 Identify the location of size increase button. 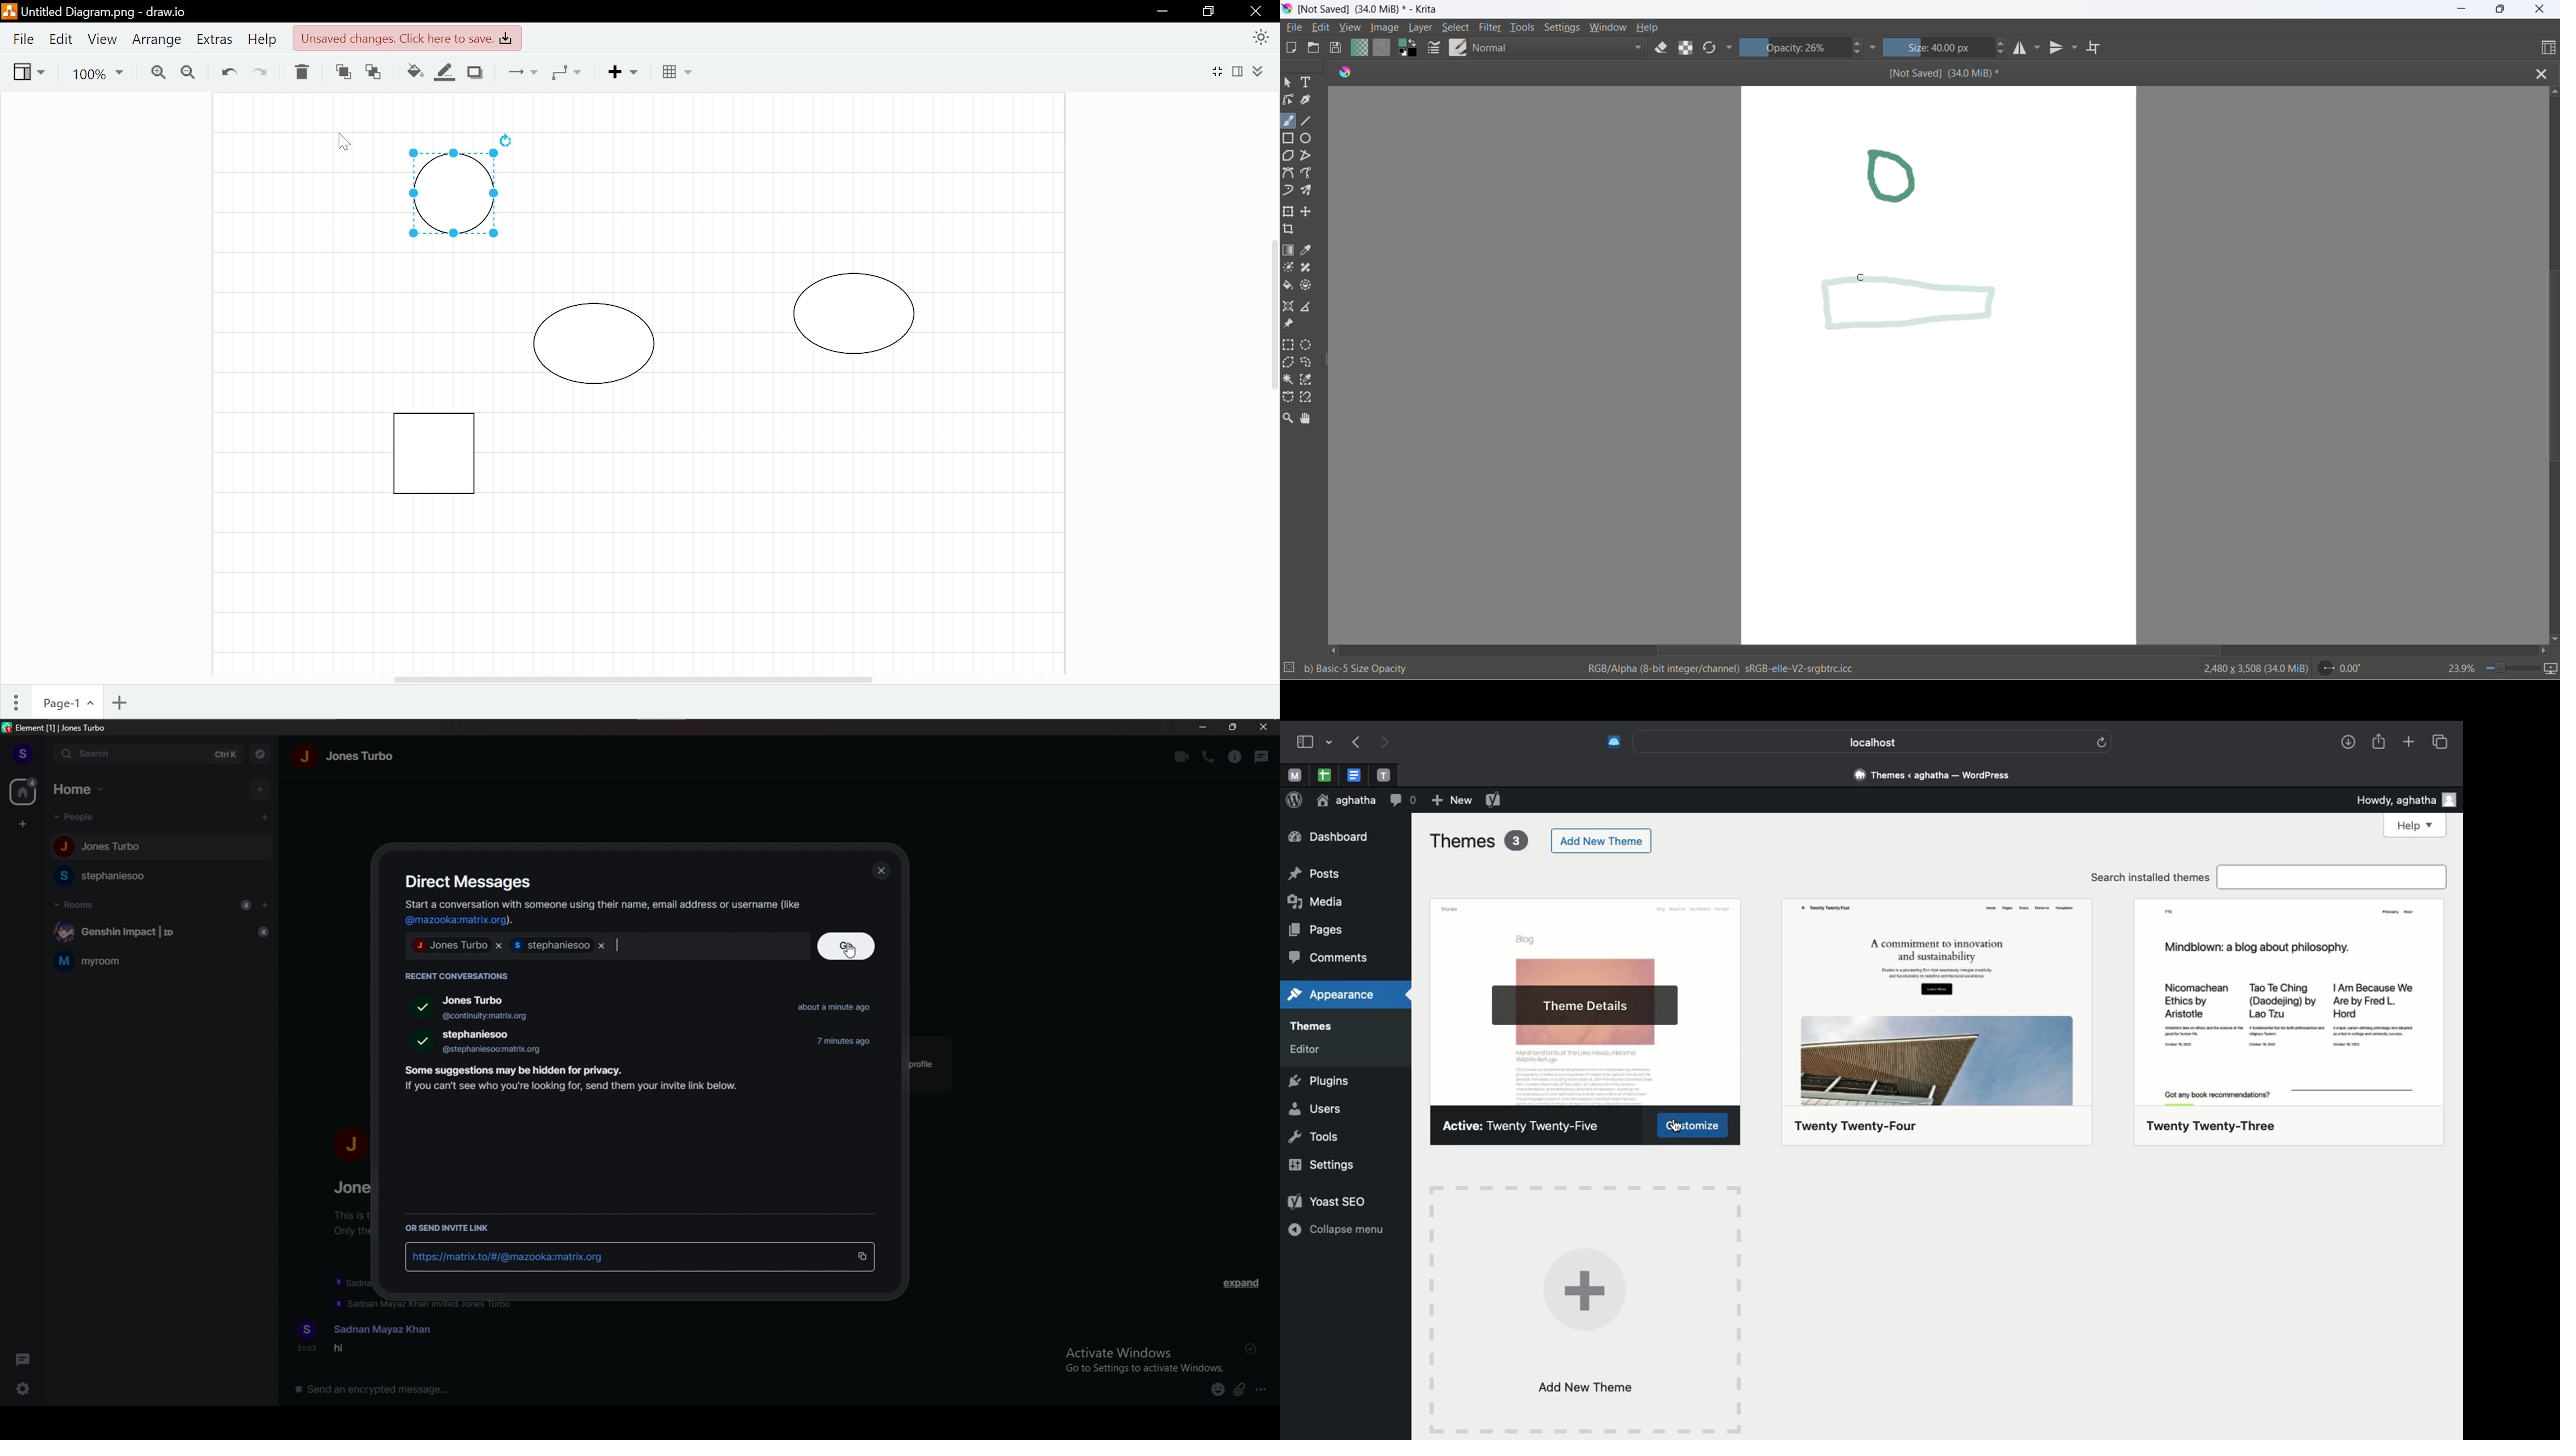
(2003, 44).